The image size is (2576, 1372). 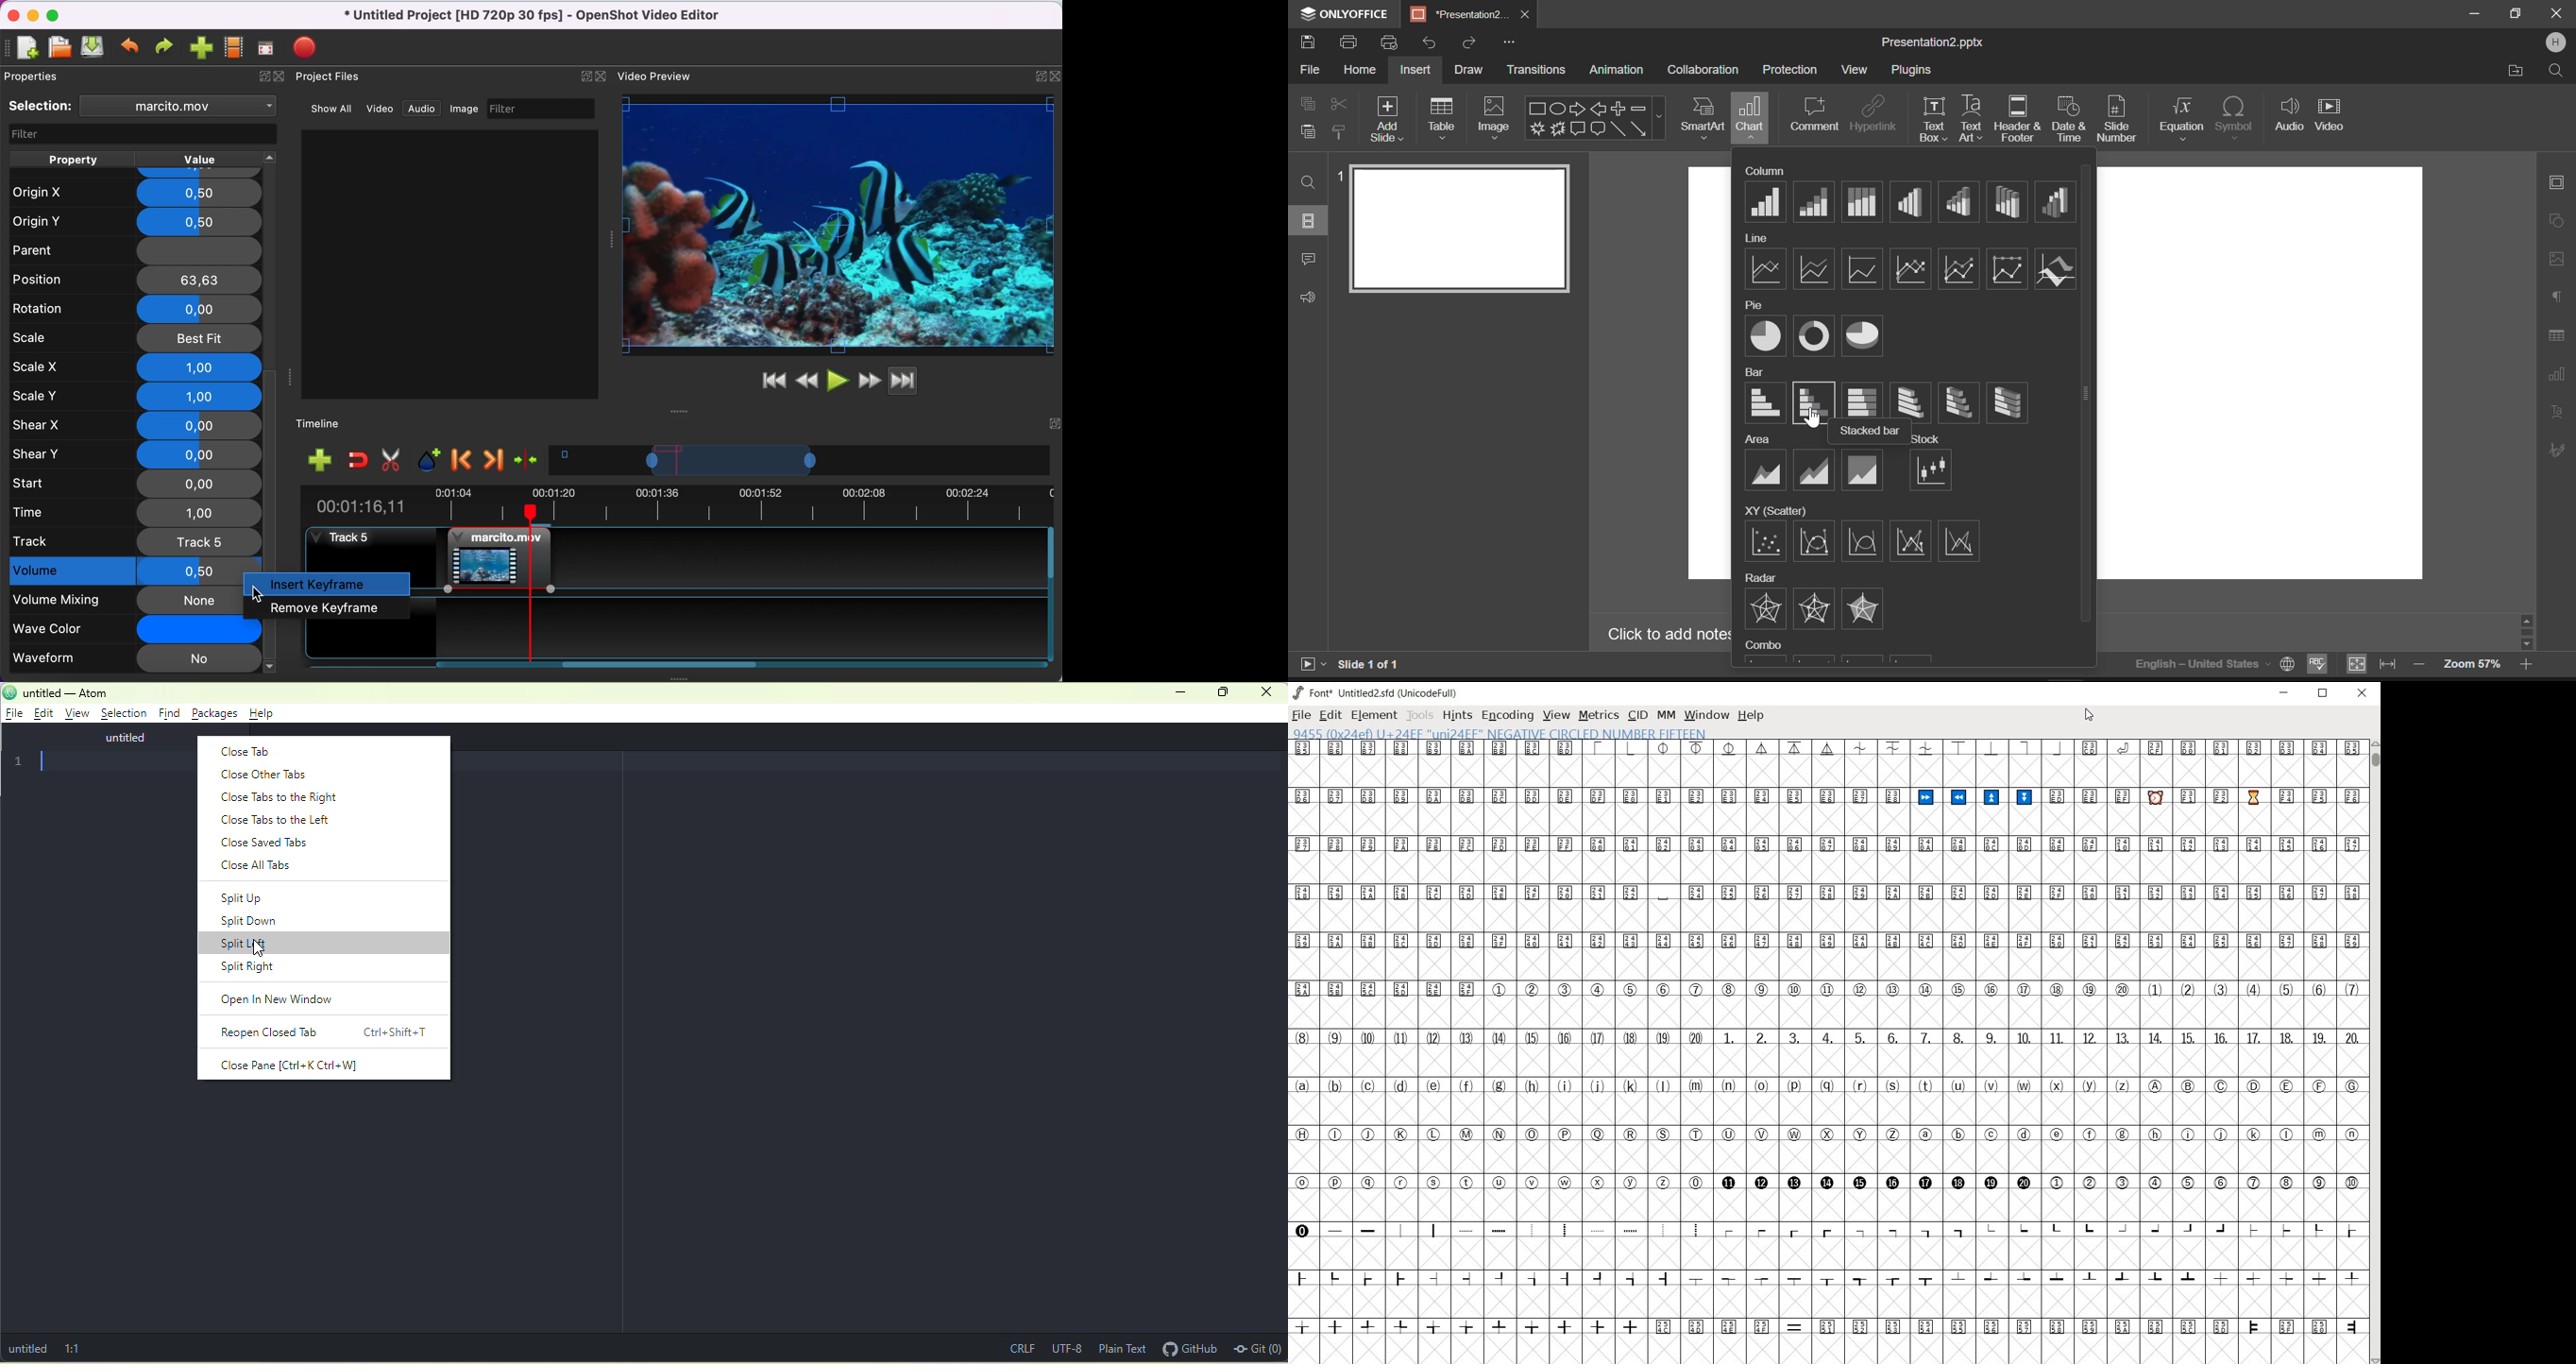 I want to click on Clustered Bar, so click(x=1766, y=403).